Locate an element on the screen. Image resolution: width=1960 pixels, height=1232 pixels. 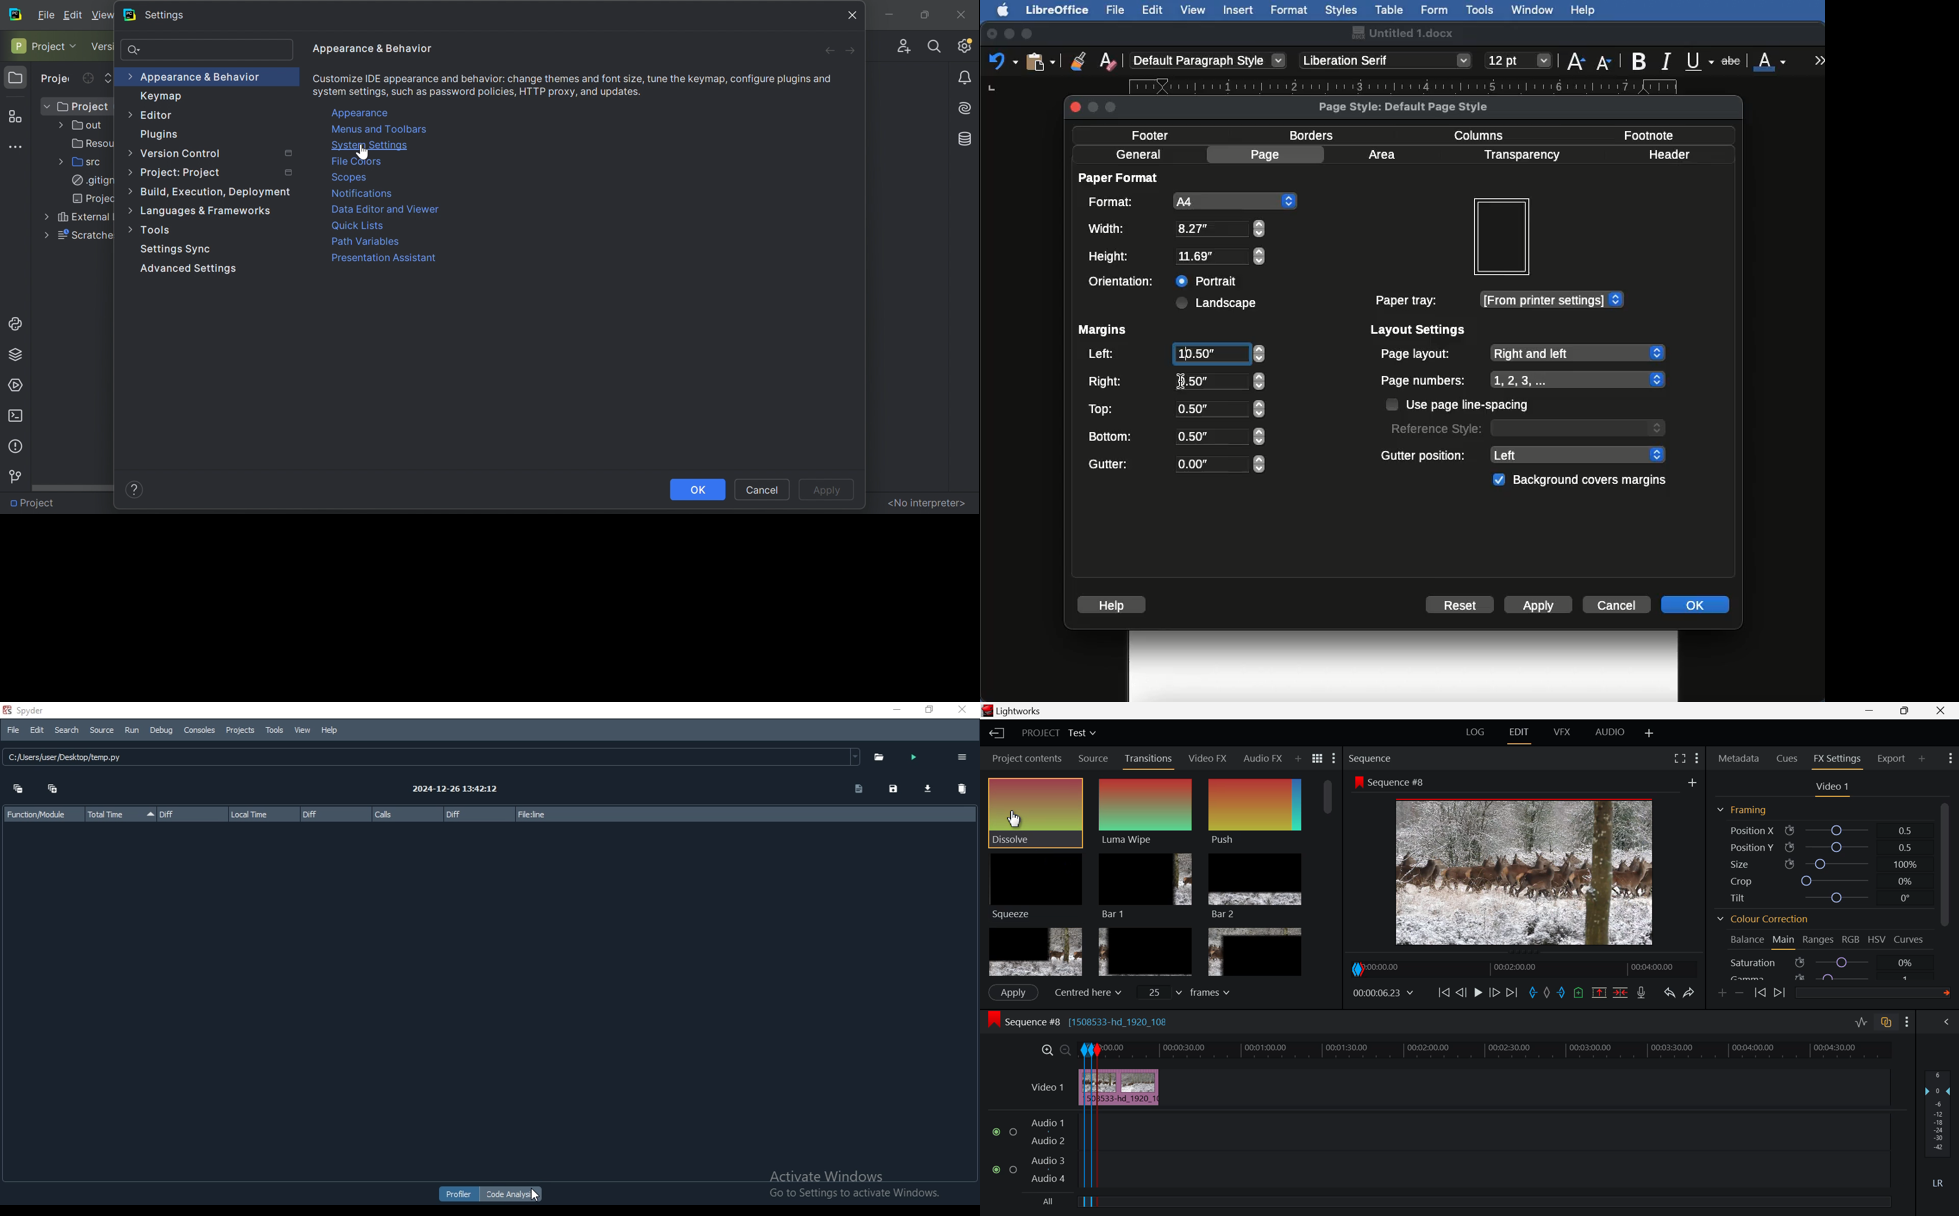
Build, execution, deployment is located at coordinates (217, 192).